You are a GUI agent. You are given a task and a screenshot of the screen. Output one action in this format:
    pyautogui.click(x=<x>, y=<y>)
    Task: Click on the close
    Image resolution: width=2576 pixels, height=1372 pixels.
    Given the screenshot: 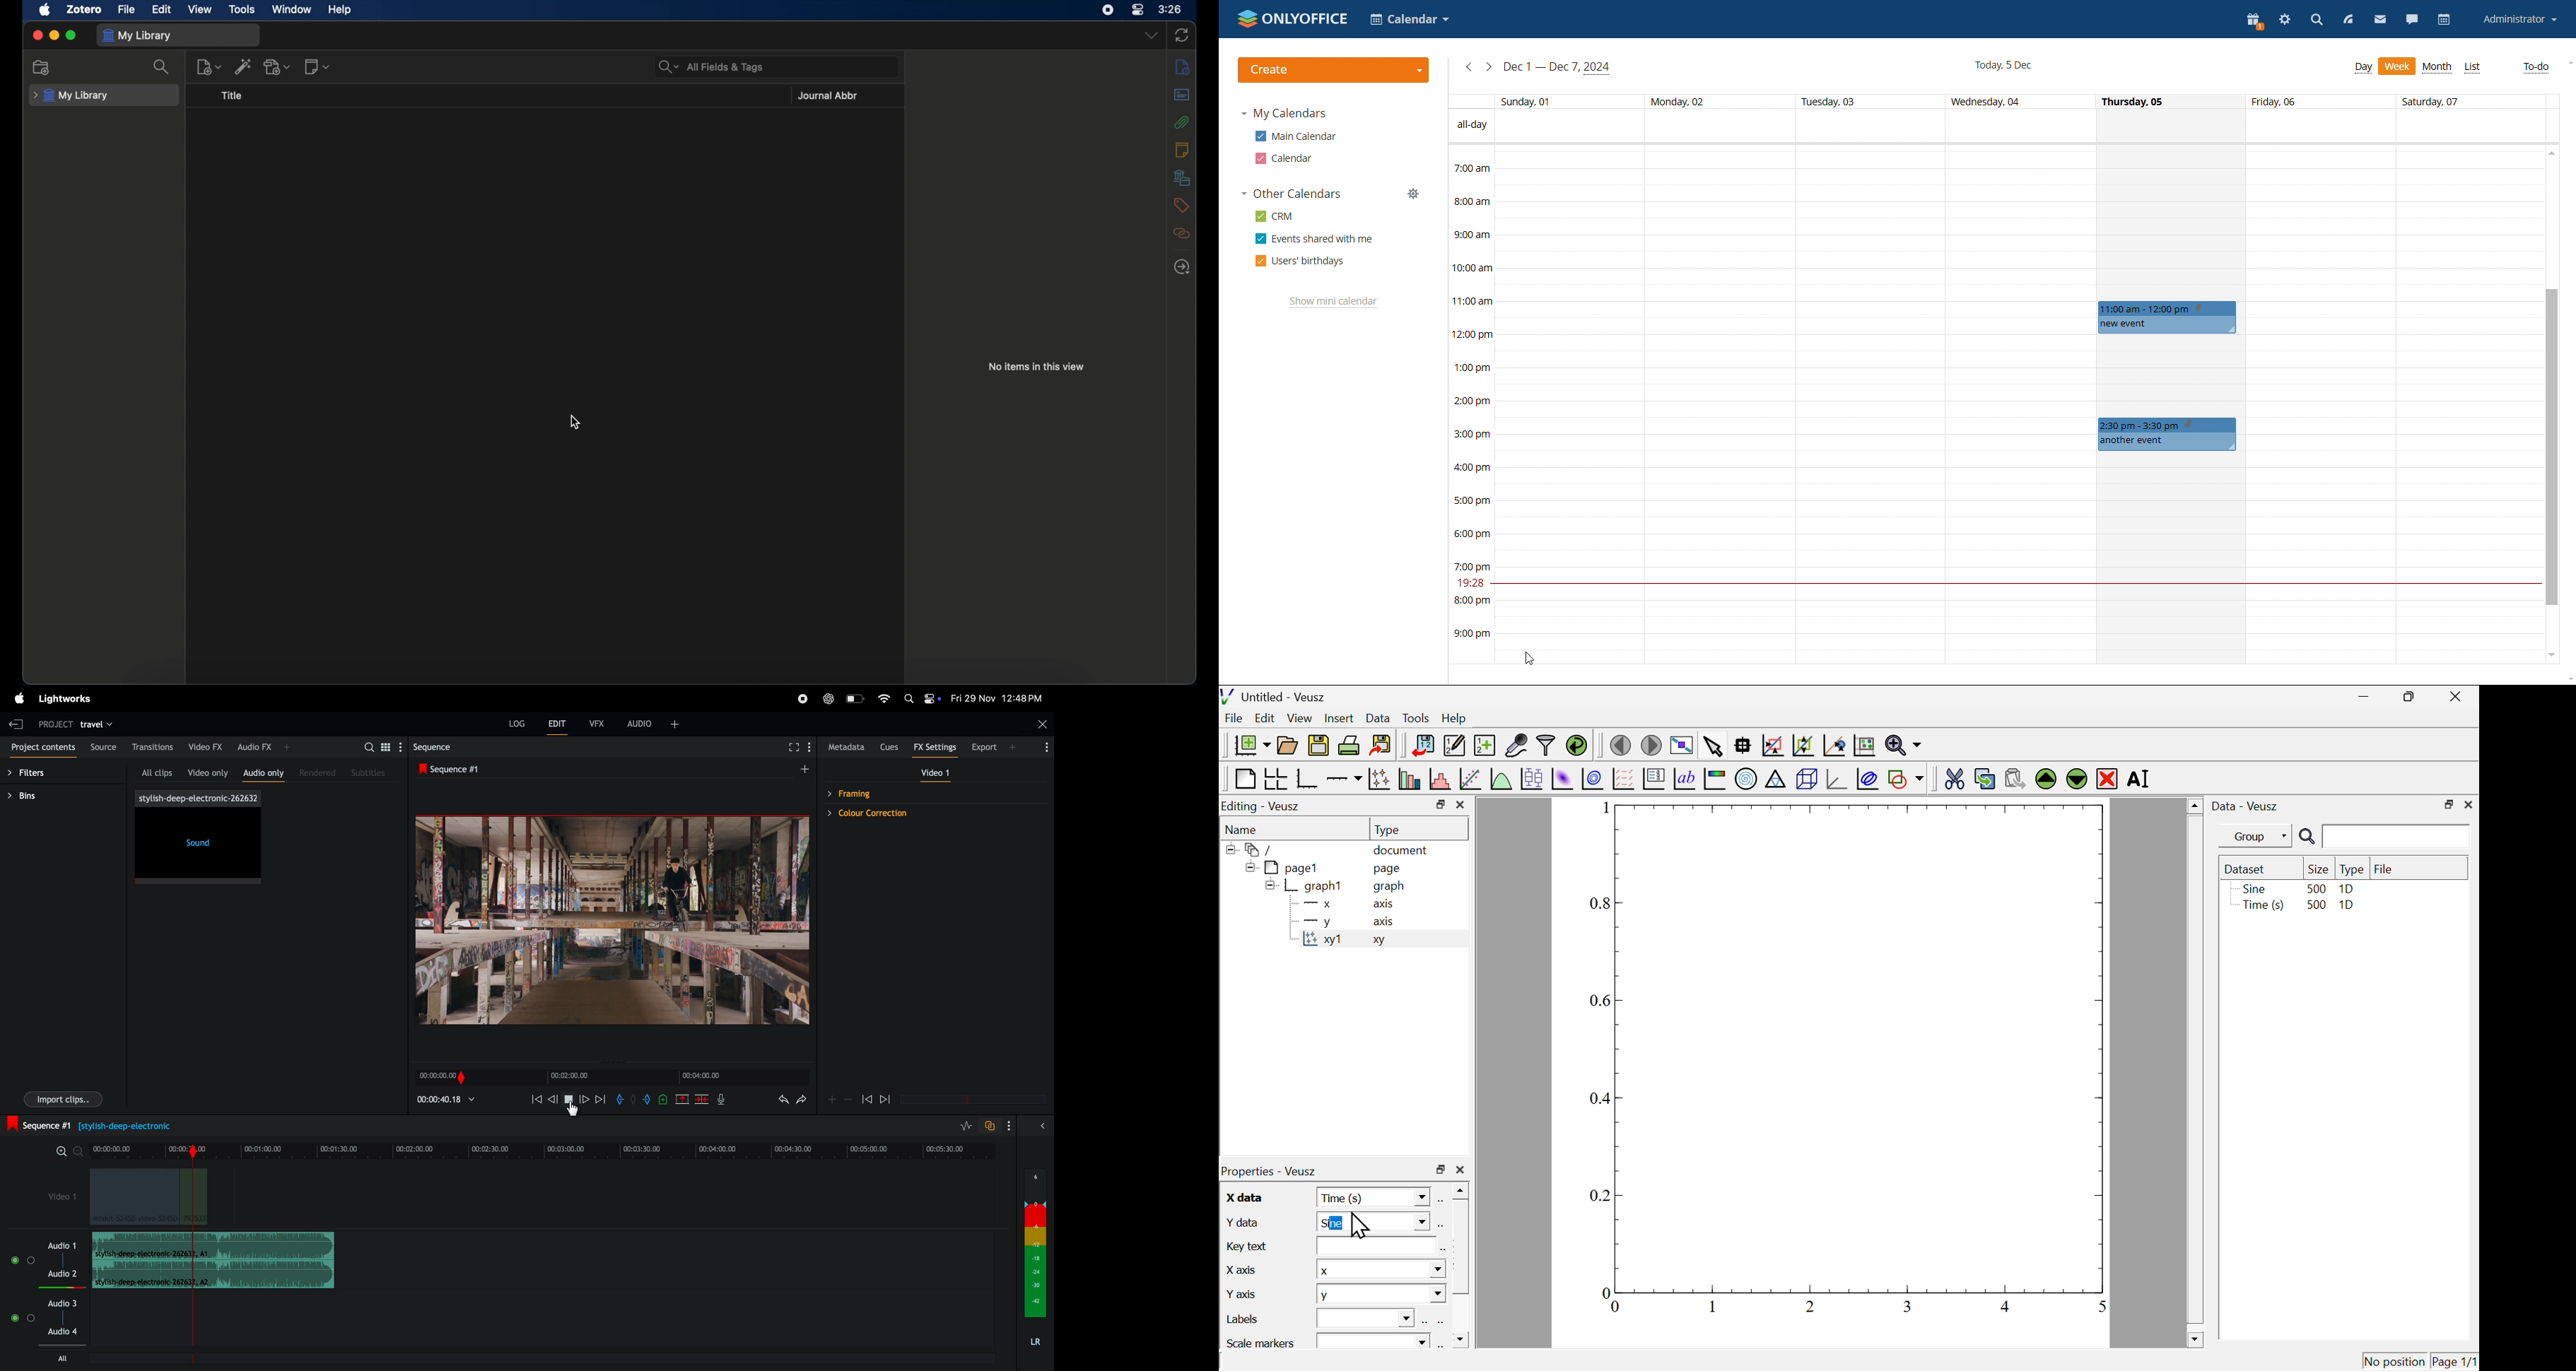 What is the action you would take?
    pyautogui.click(x=37, y=35)
    